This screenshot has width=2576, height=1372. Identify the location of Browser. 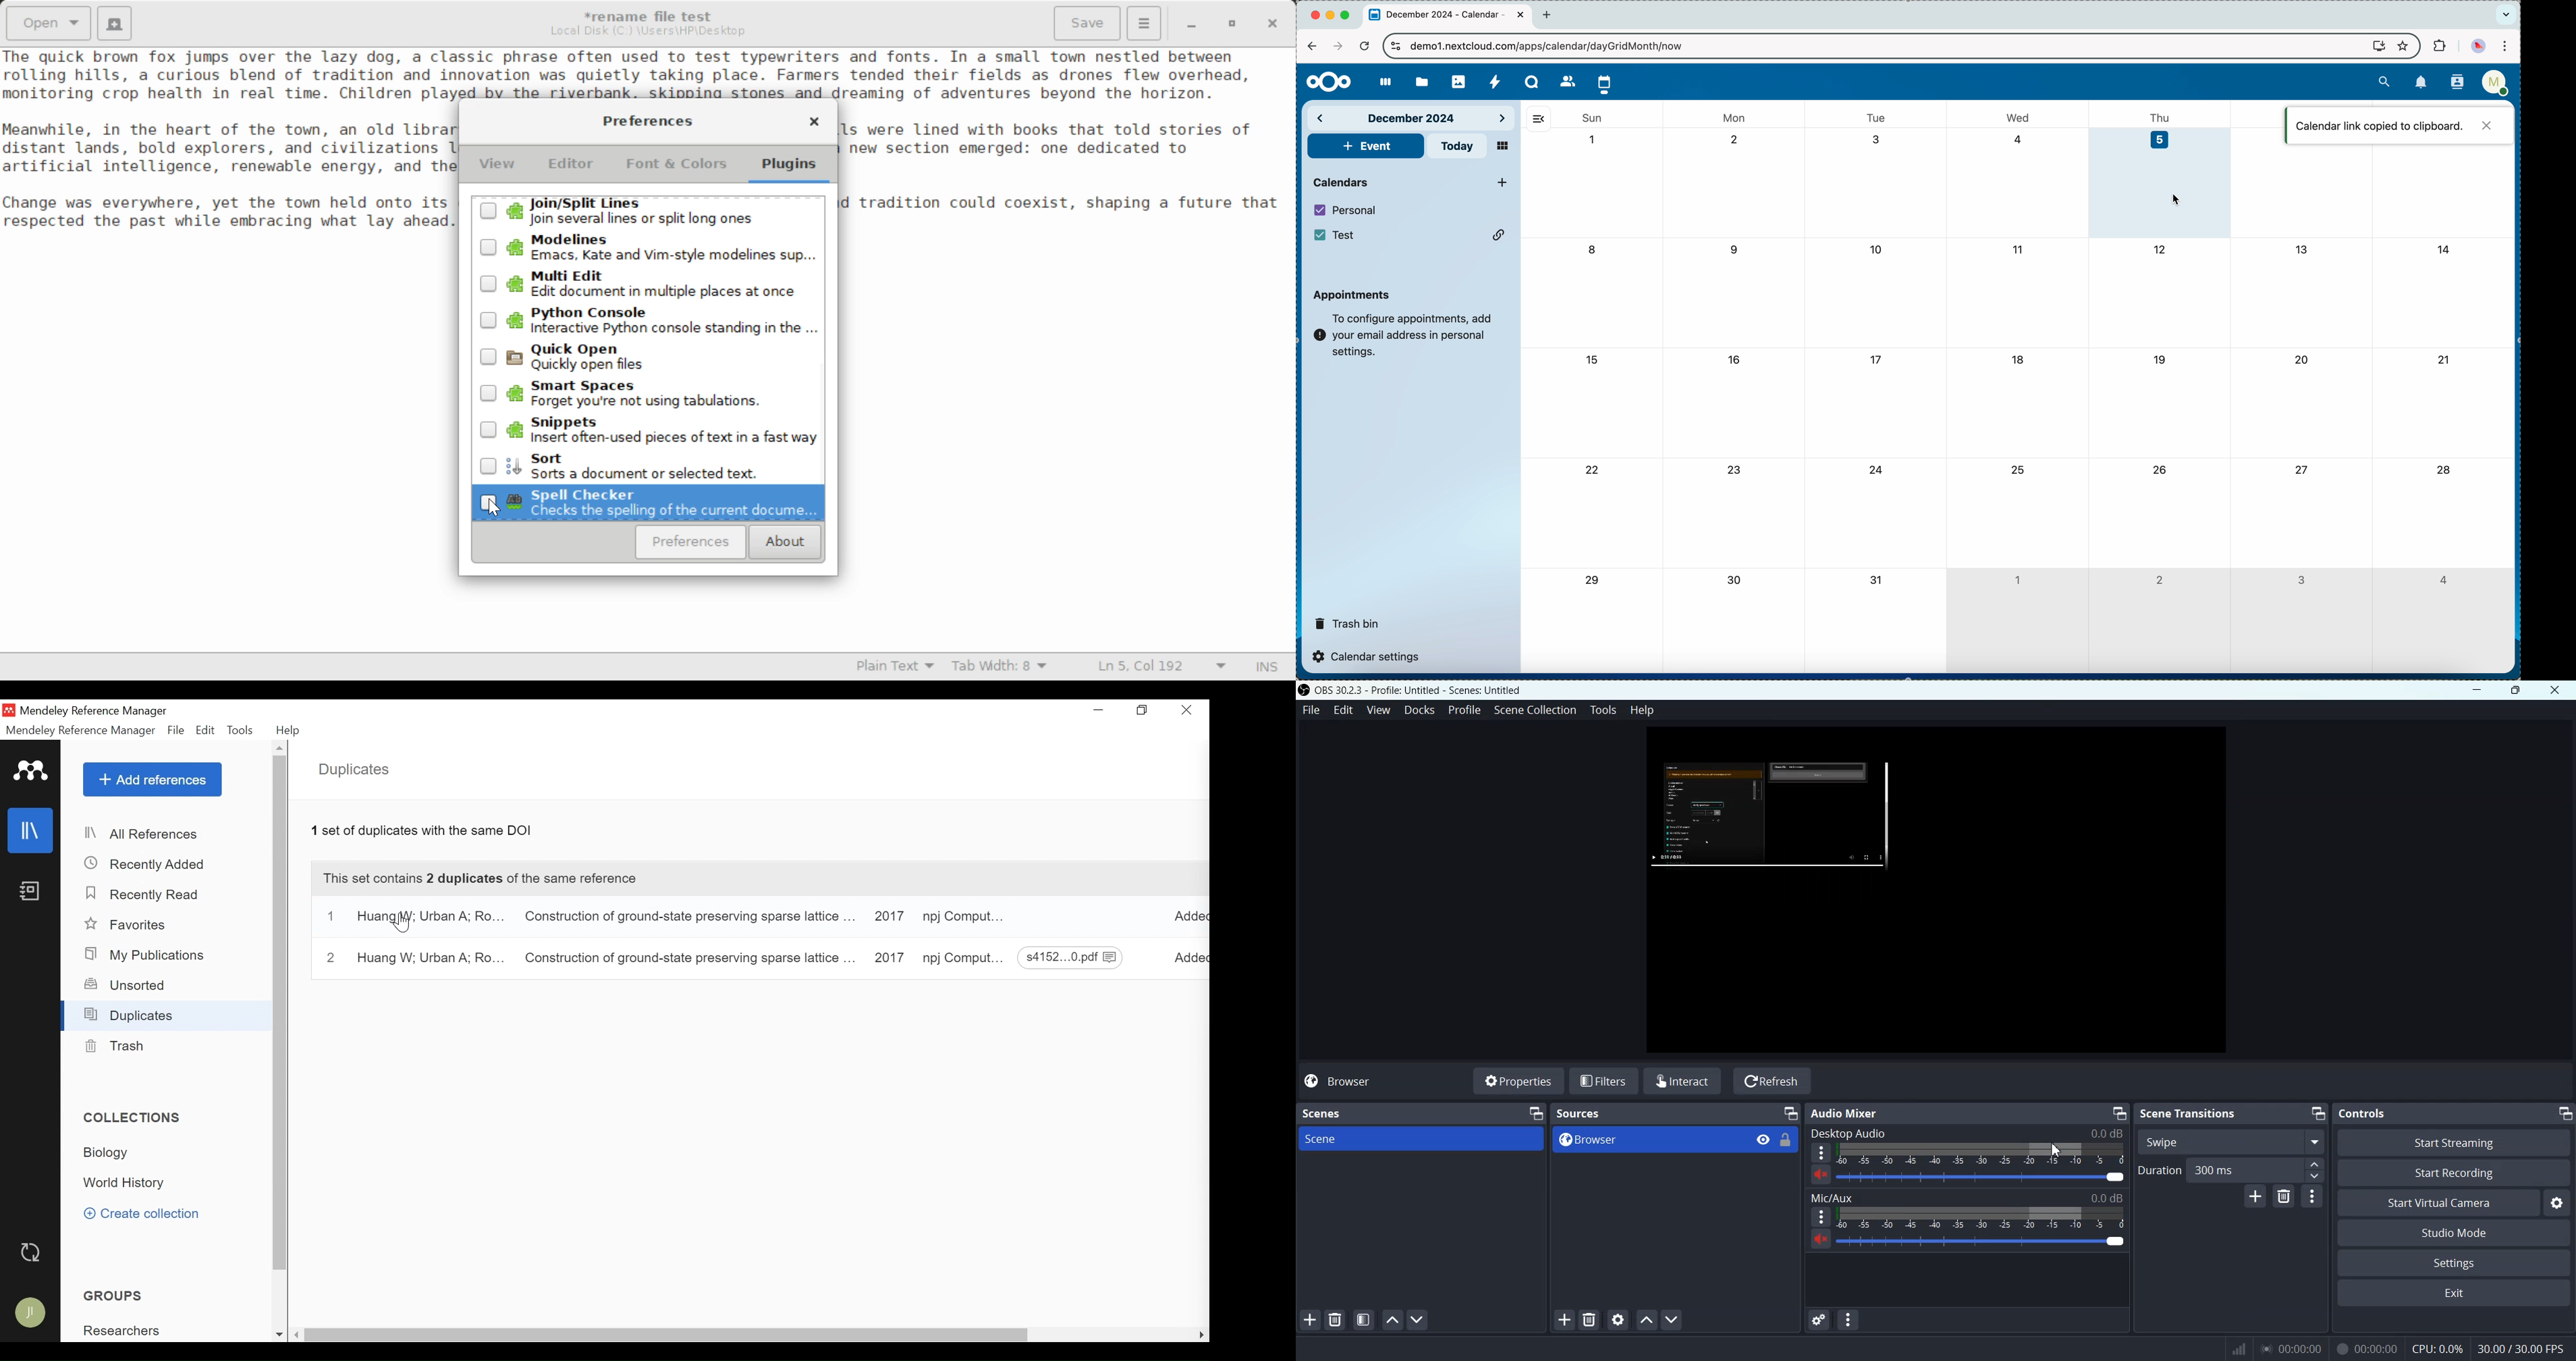
(1645, 1140).